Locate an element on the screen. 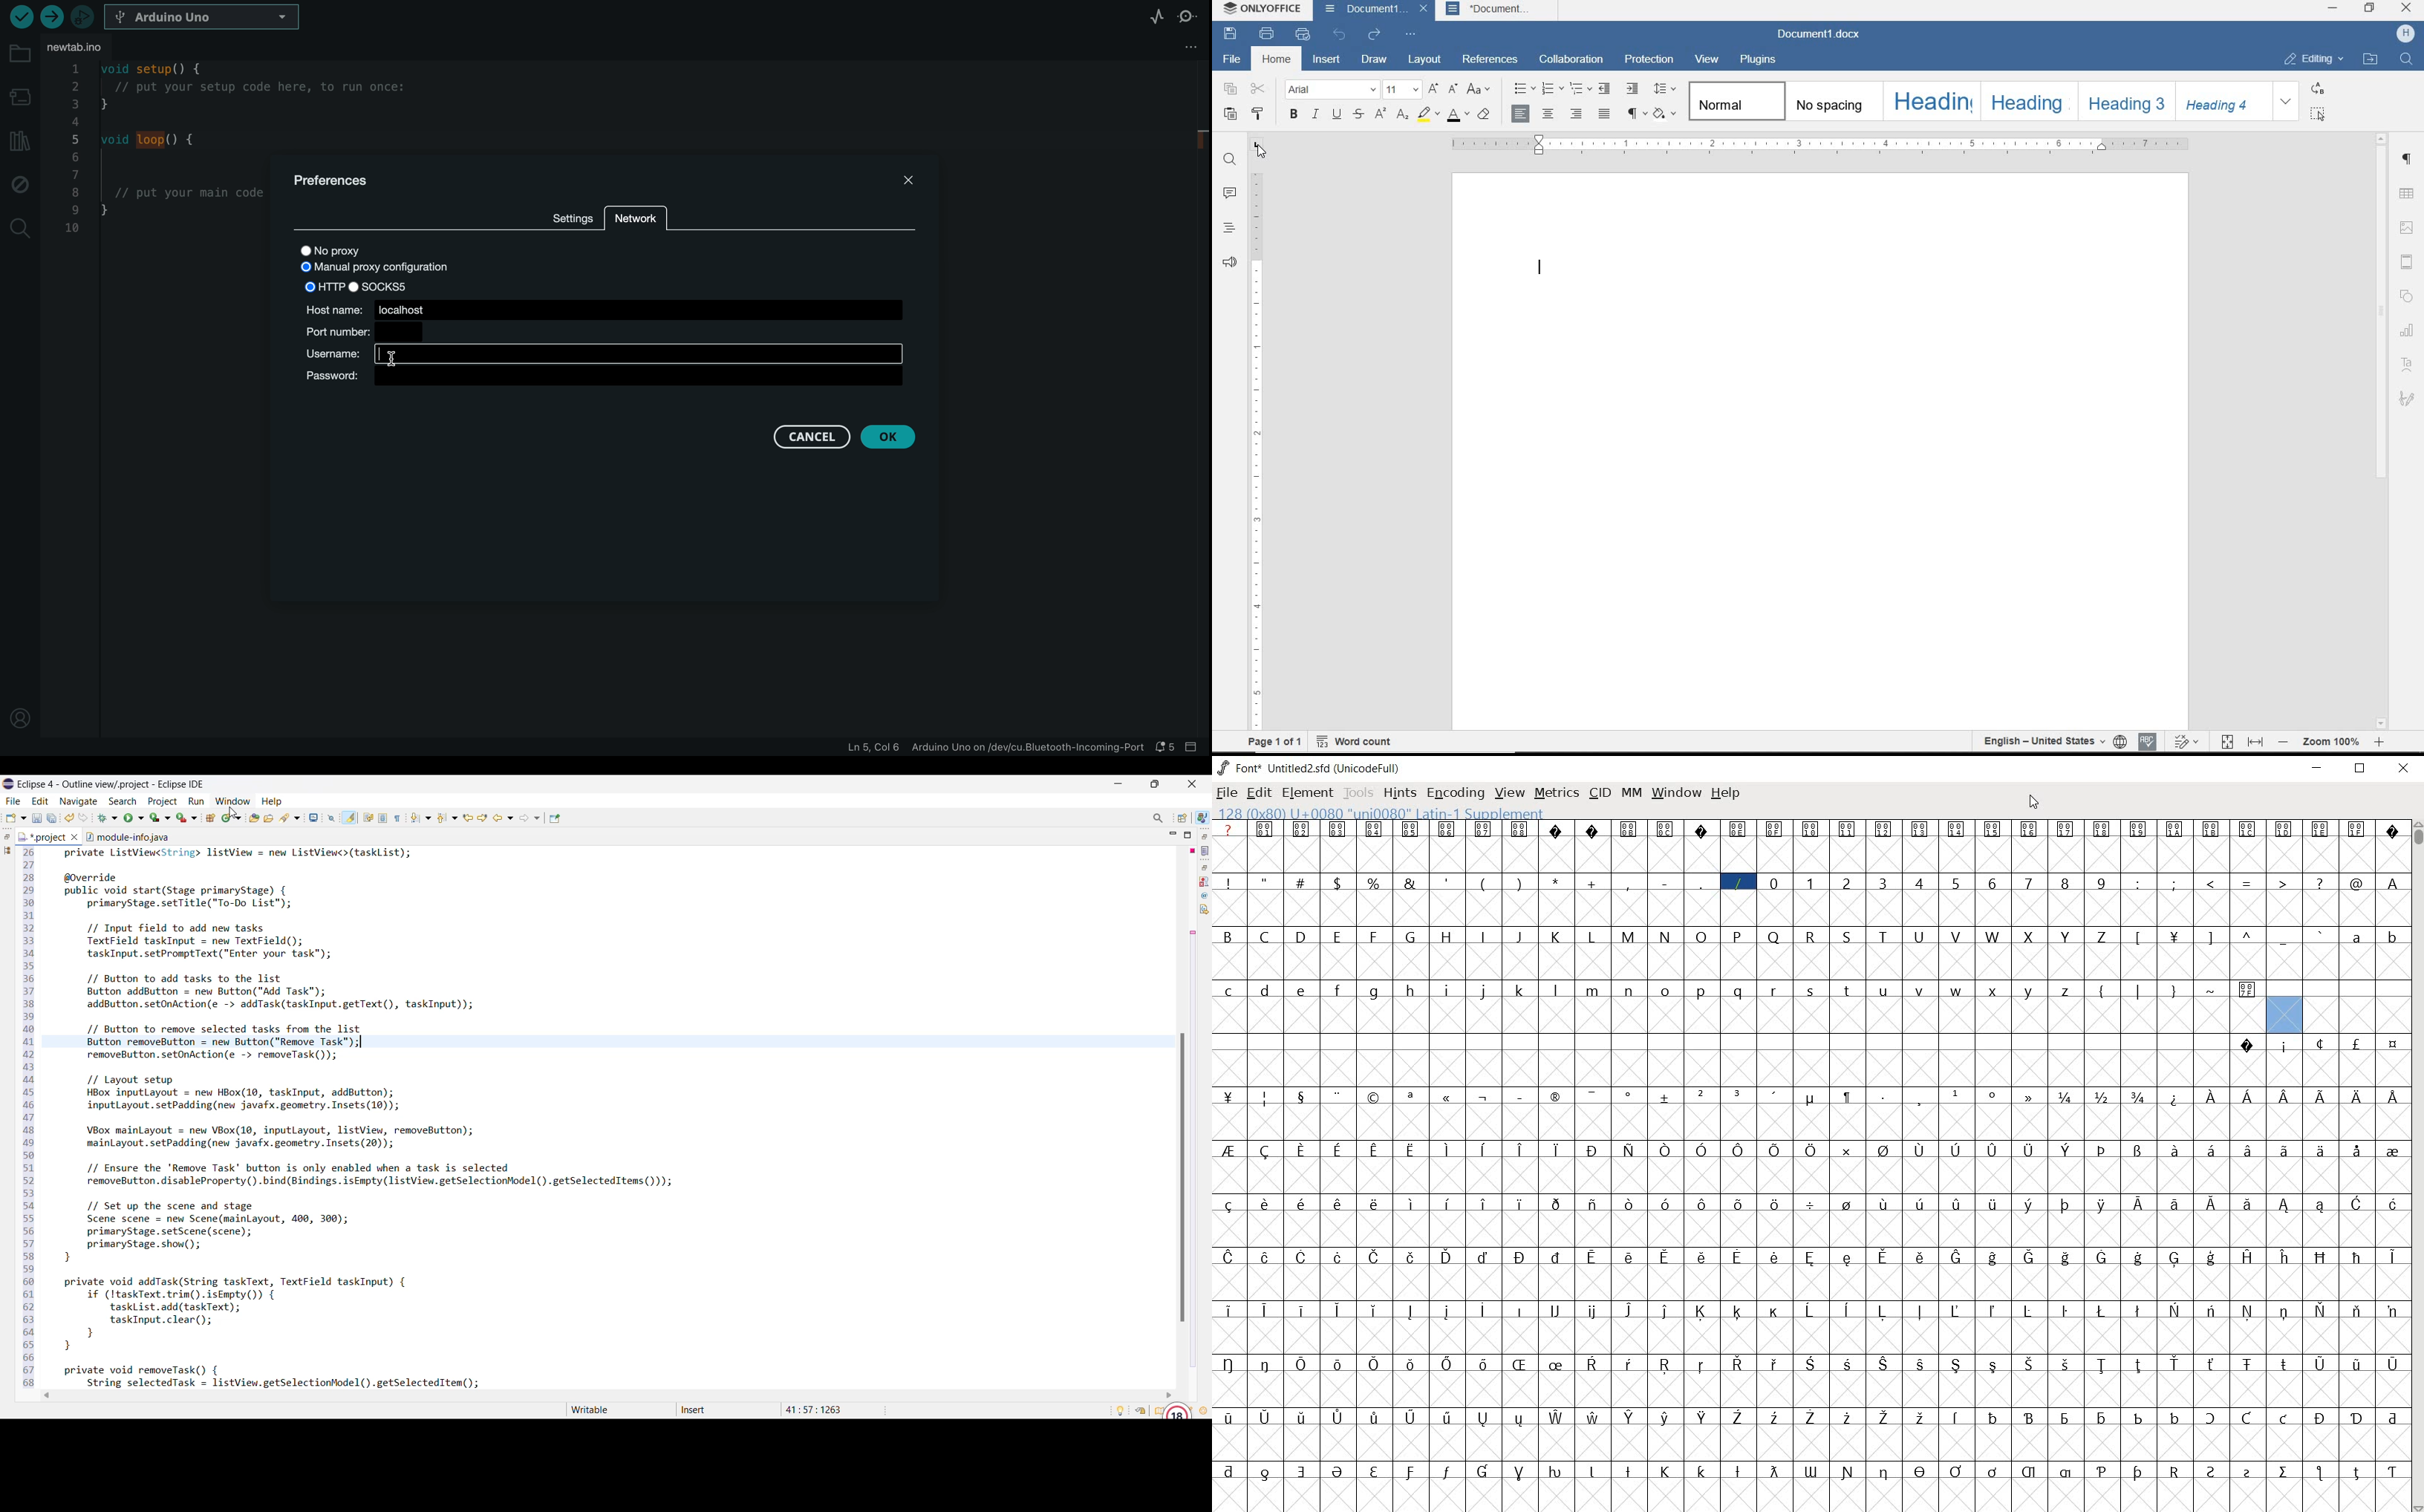 Image resolution: width=2436 pixels, height=1512 pixels. RESTORE DOWN is located at coordinates (2369, 9).